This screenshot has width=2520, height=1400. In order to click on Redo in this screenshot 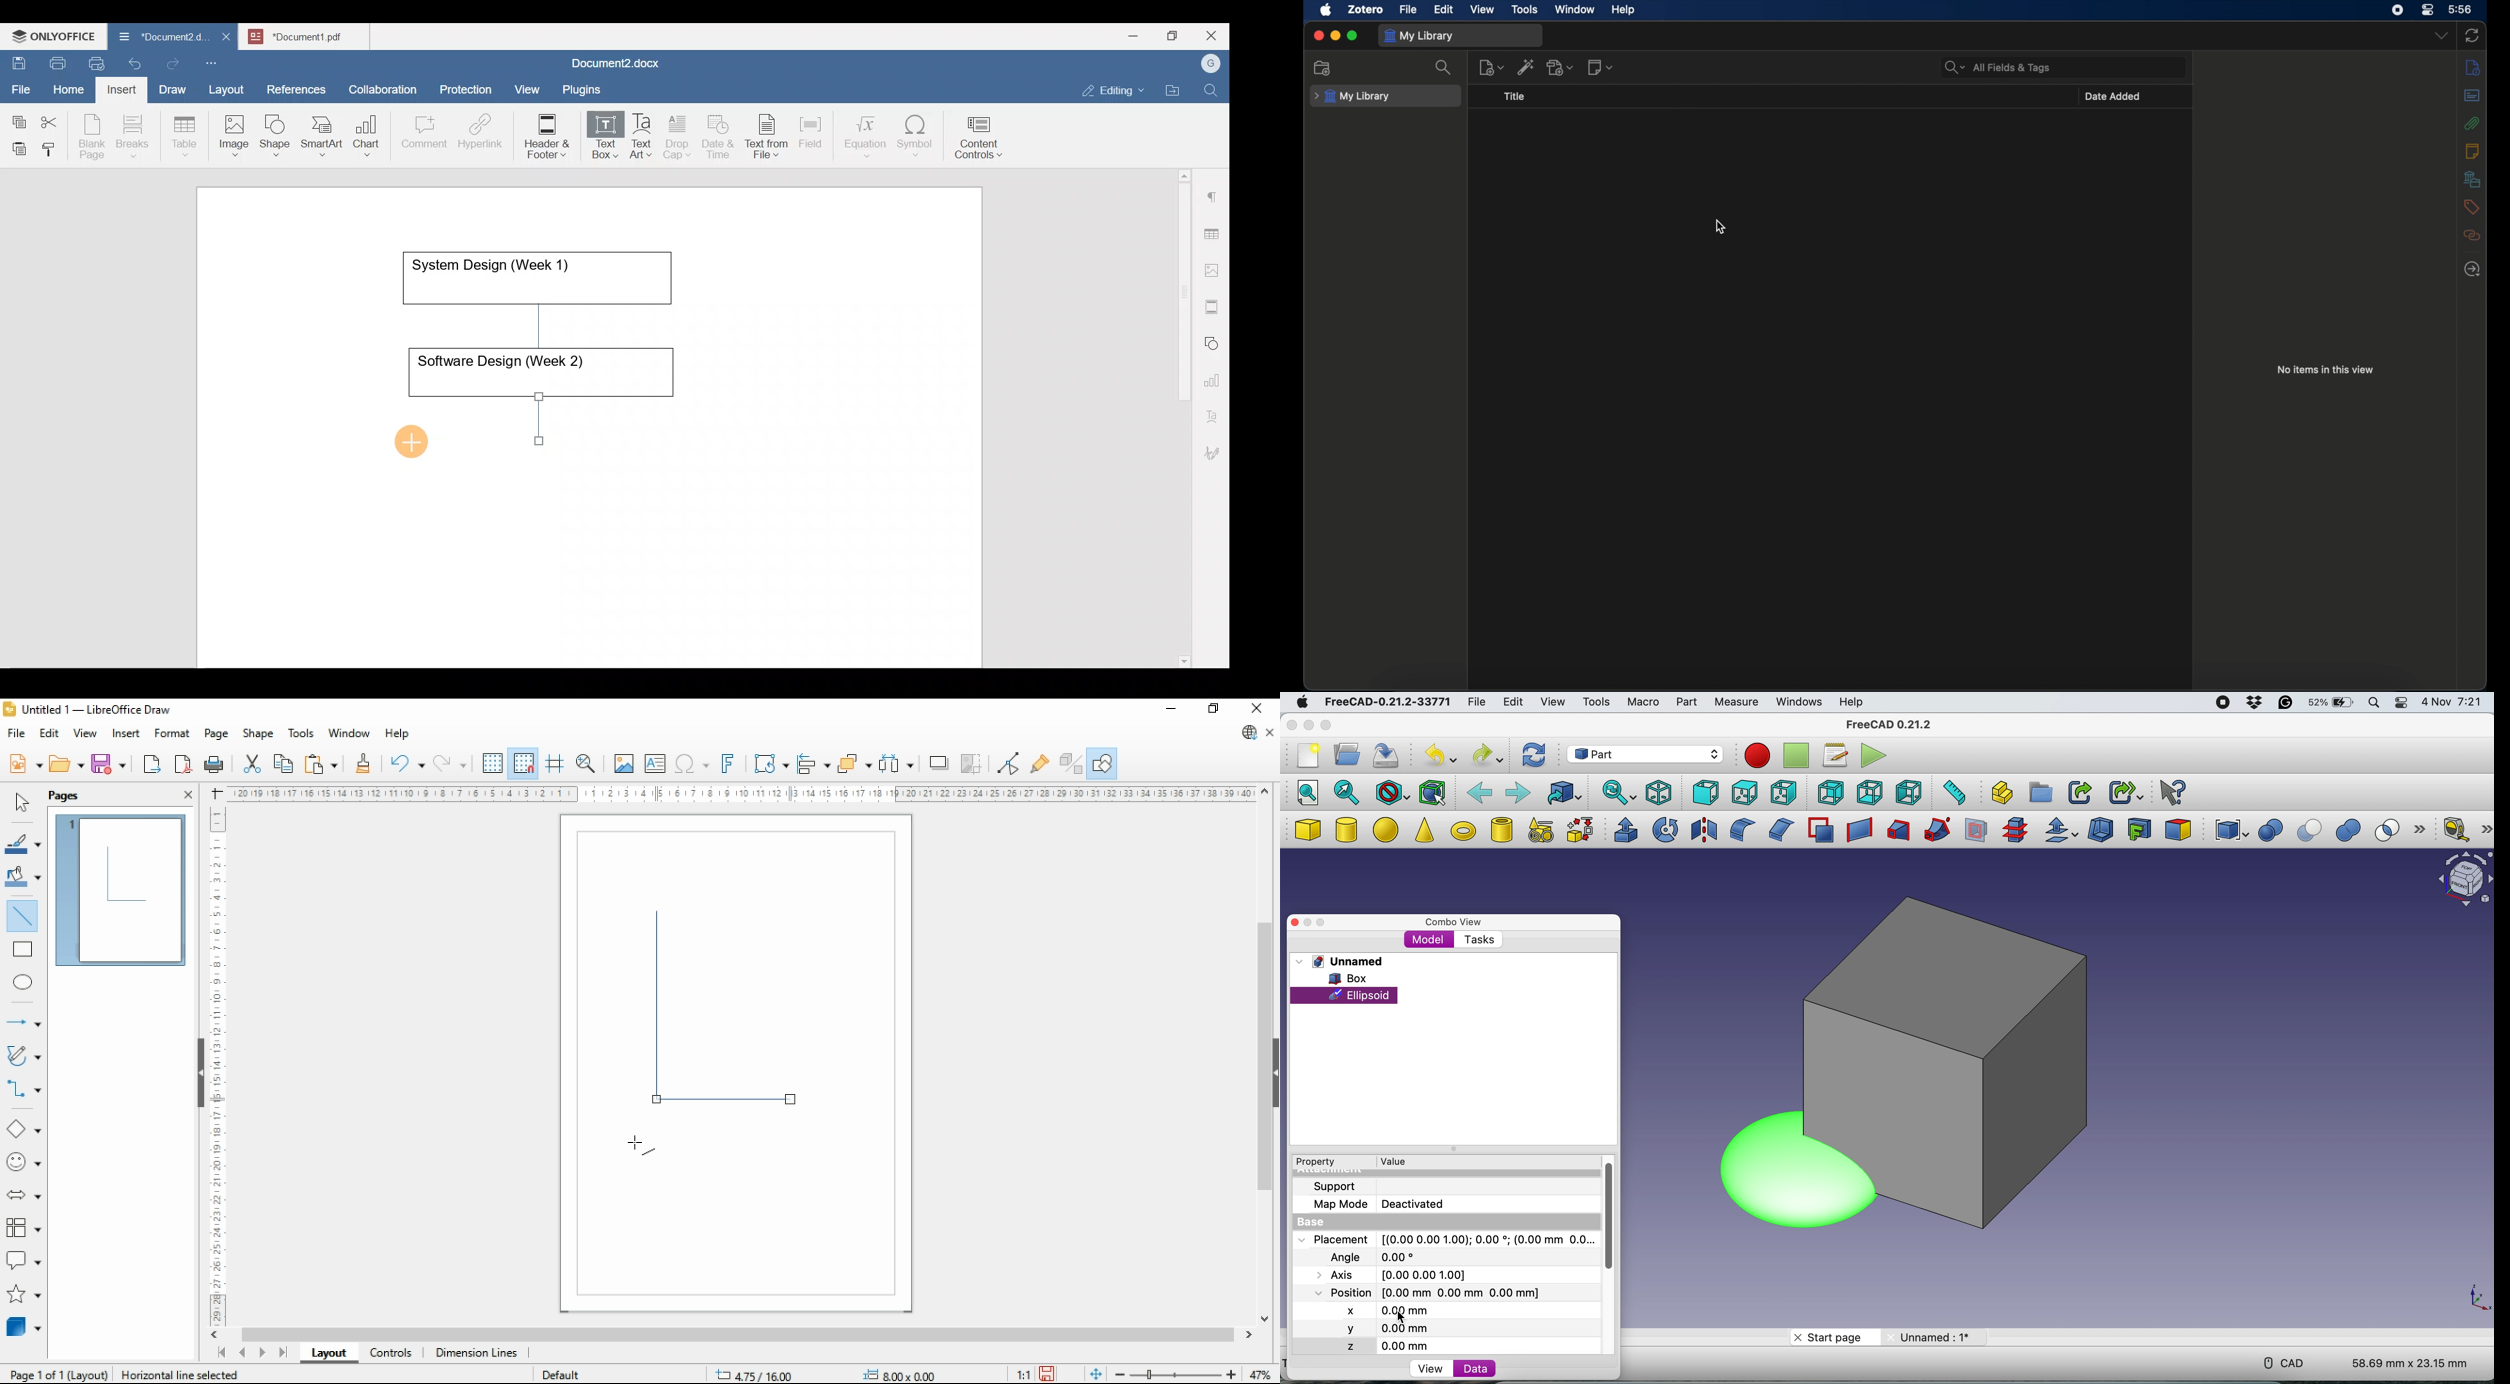, I will do `click(172, 64)`.